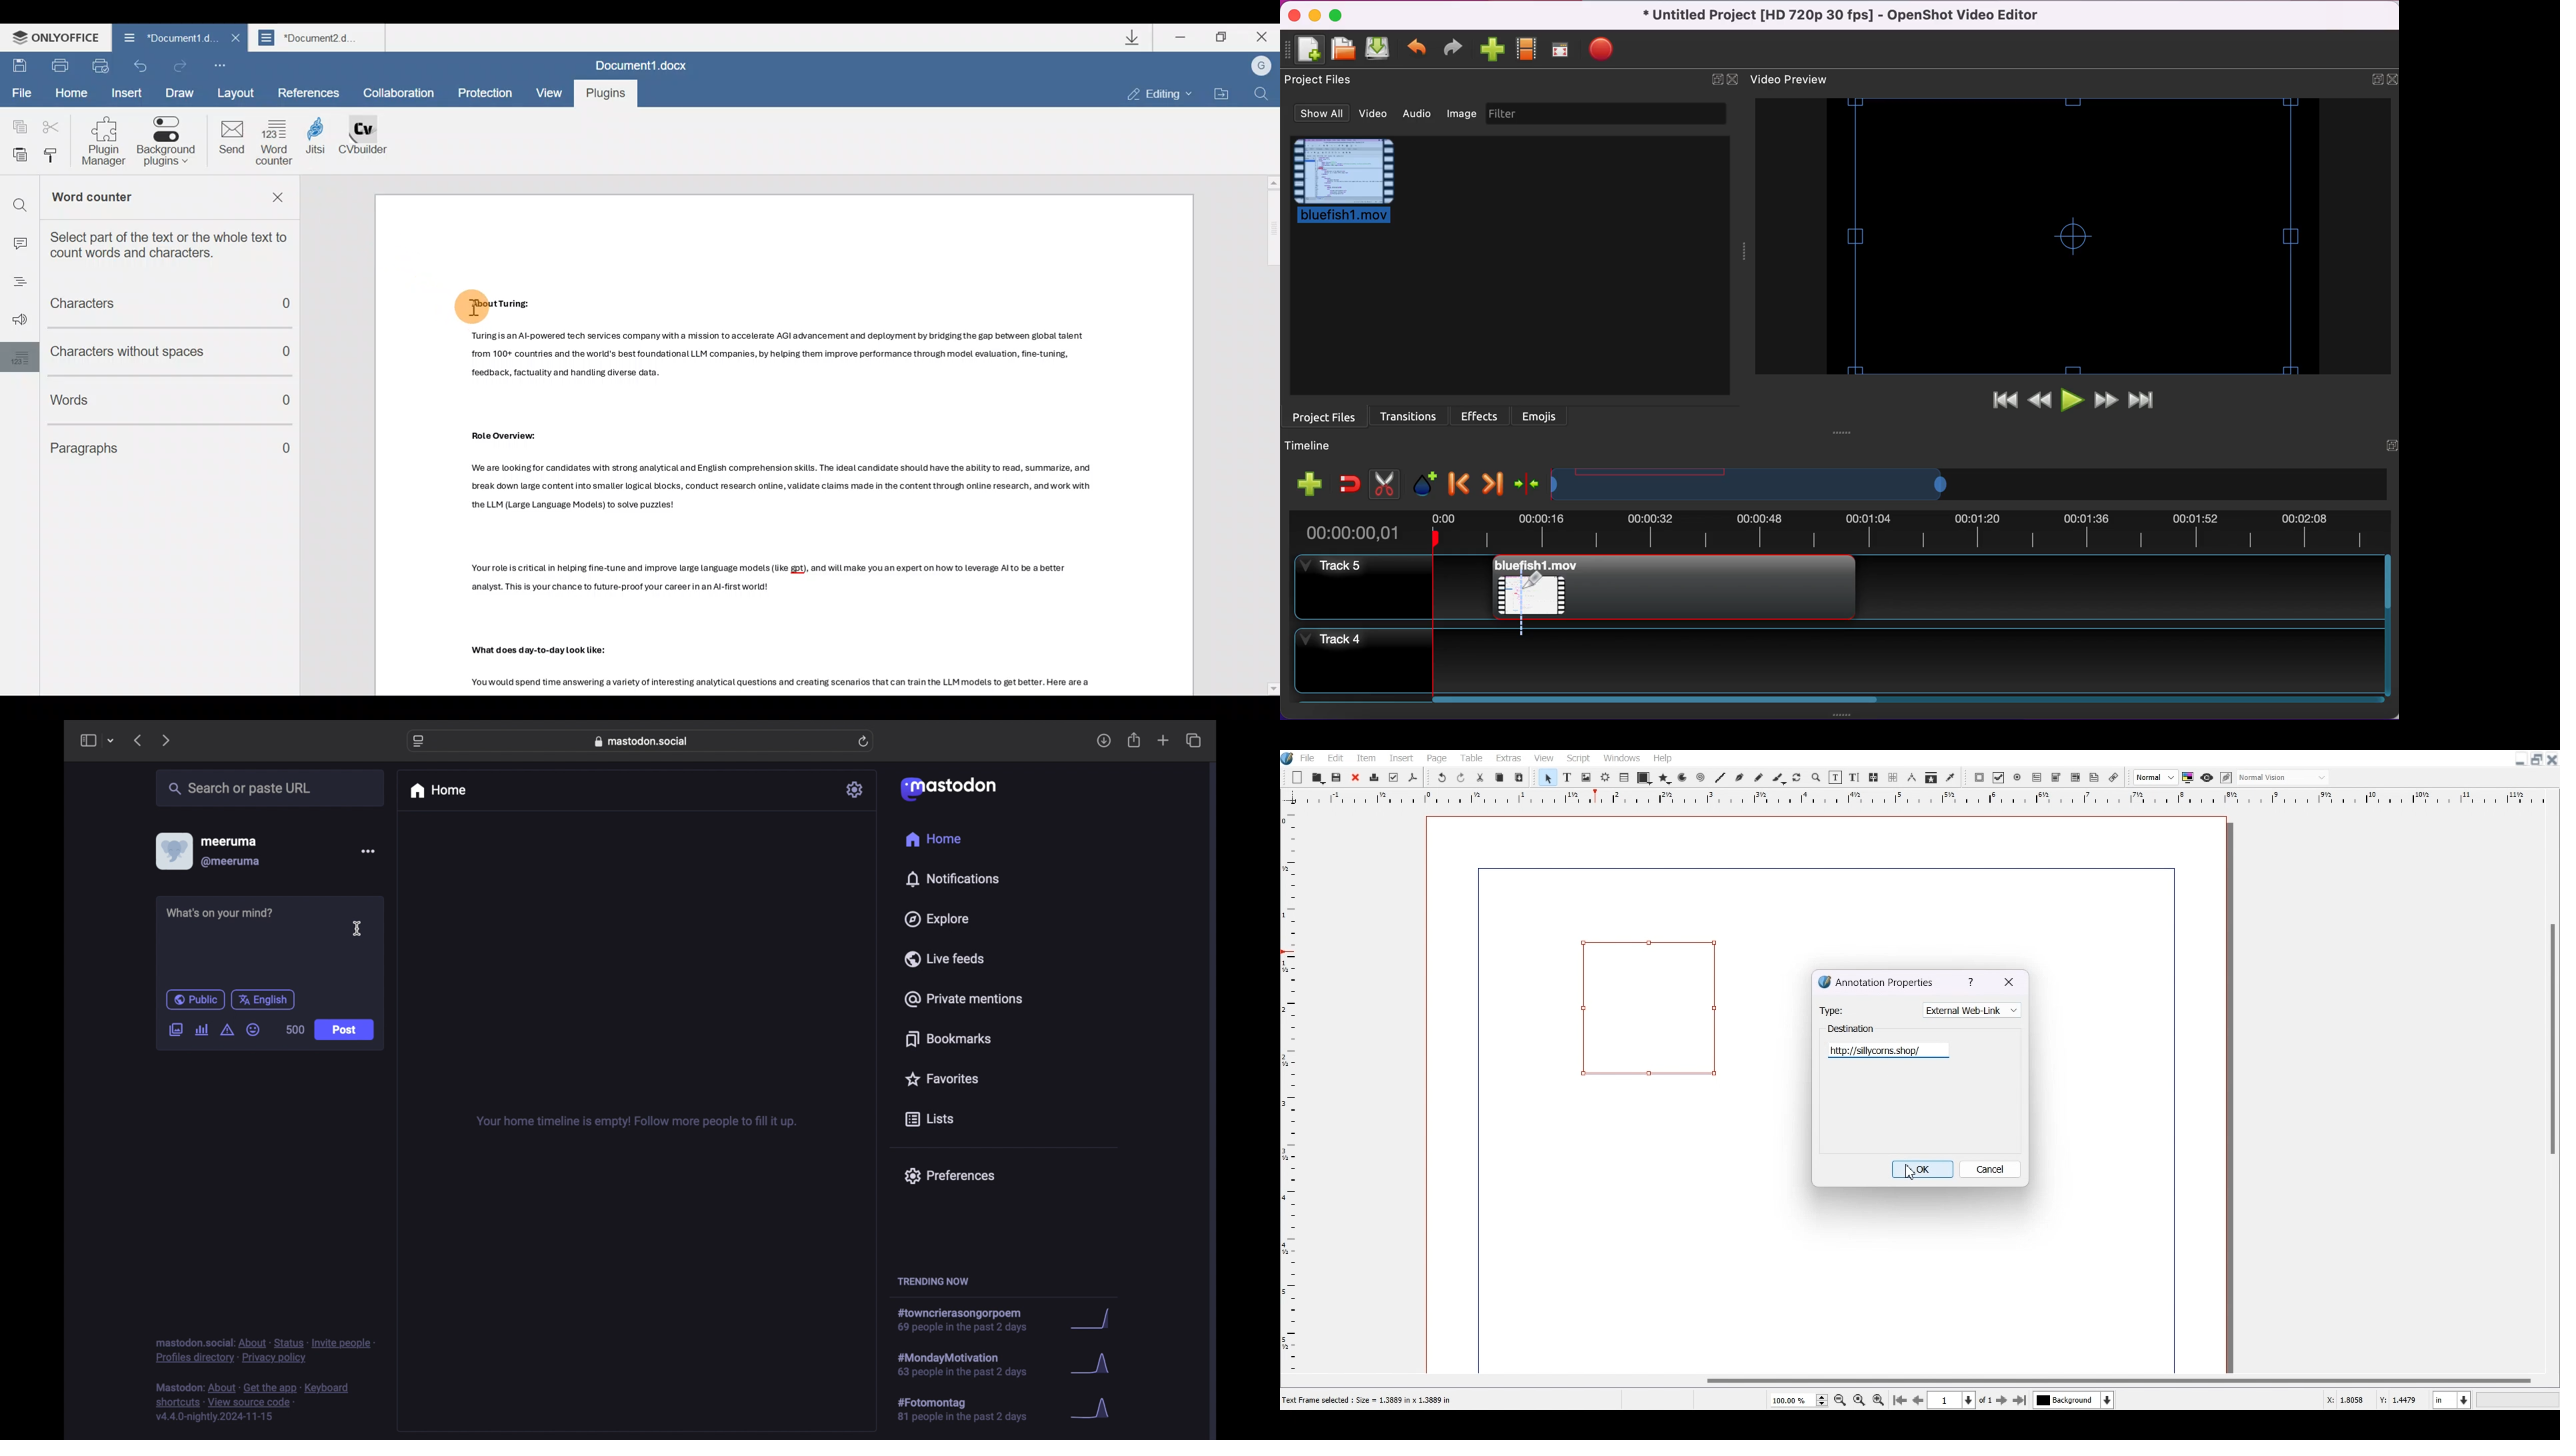 This screenshot has width=2576, height=1456. What do you see at coordinates (2347, 1400) in the screenshot?
I see `X, Y Co-ordinate` at bounding box center [2347, 1400].